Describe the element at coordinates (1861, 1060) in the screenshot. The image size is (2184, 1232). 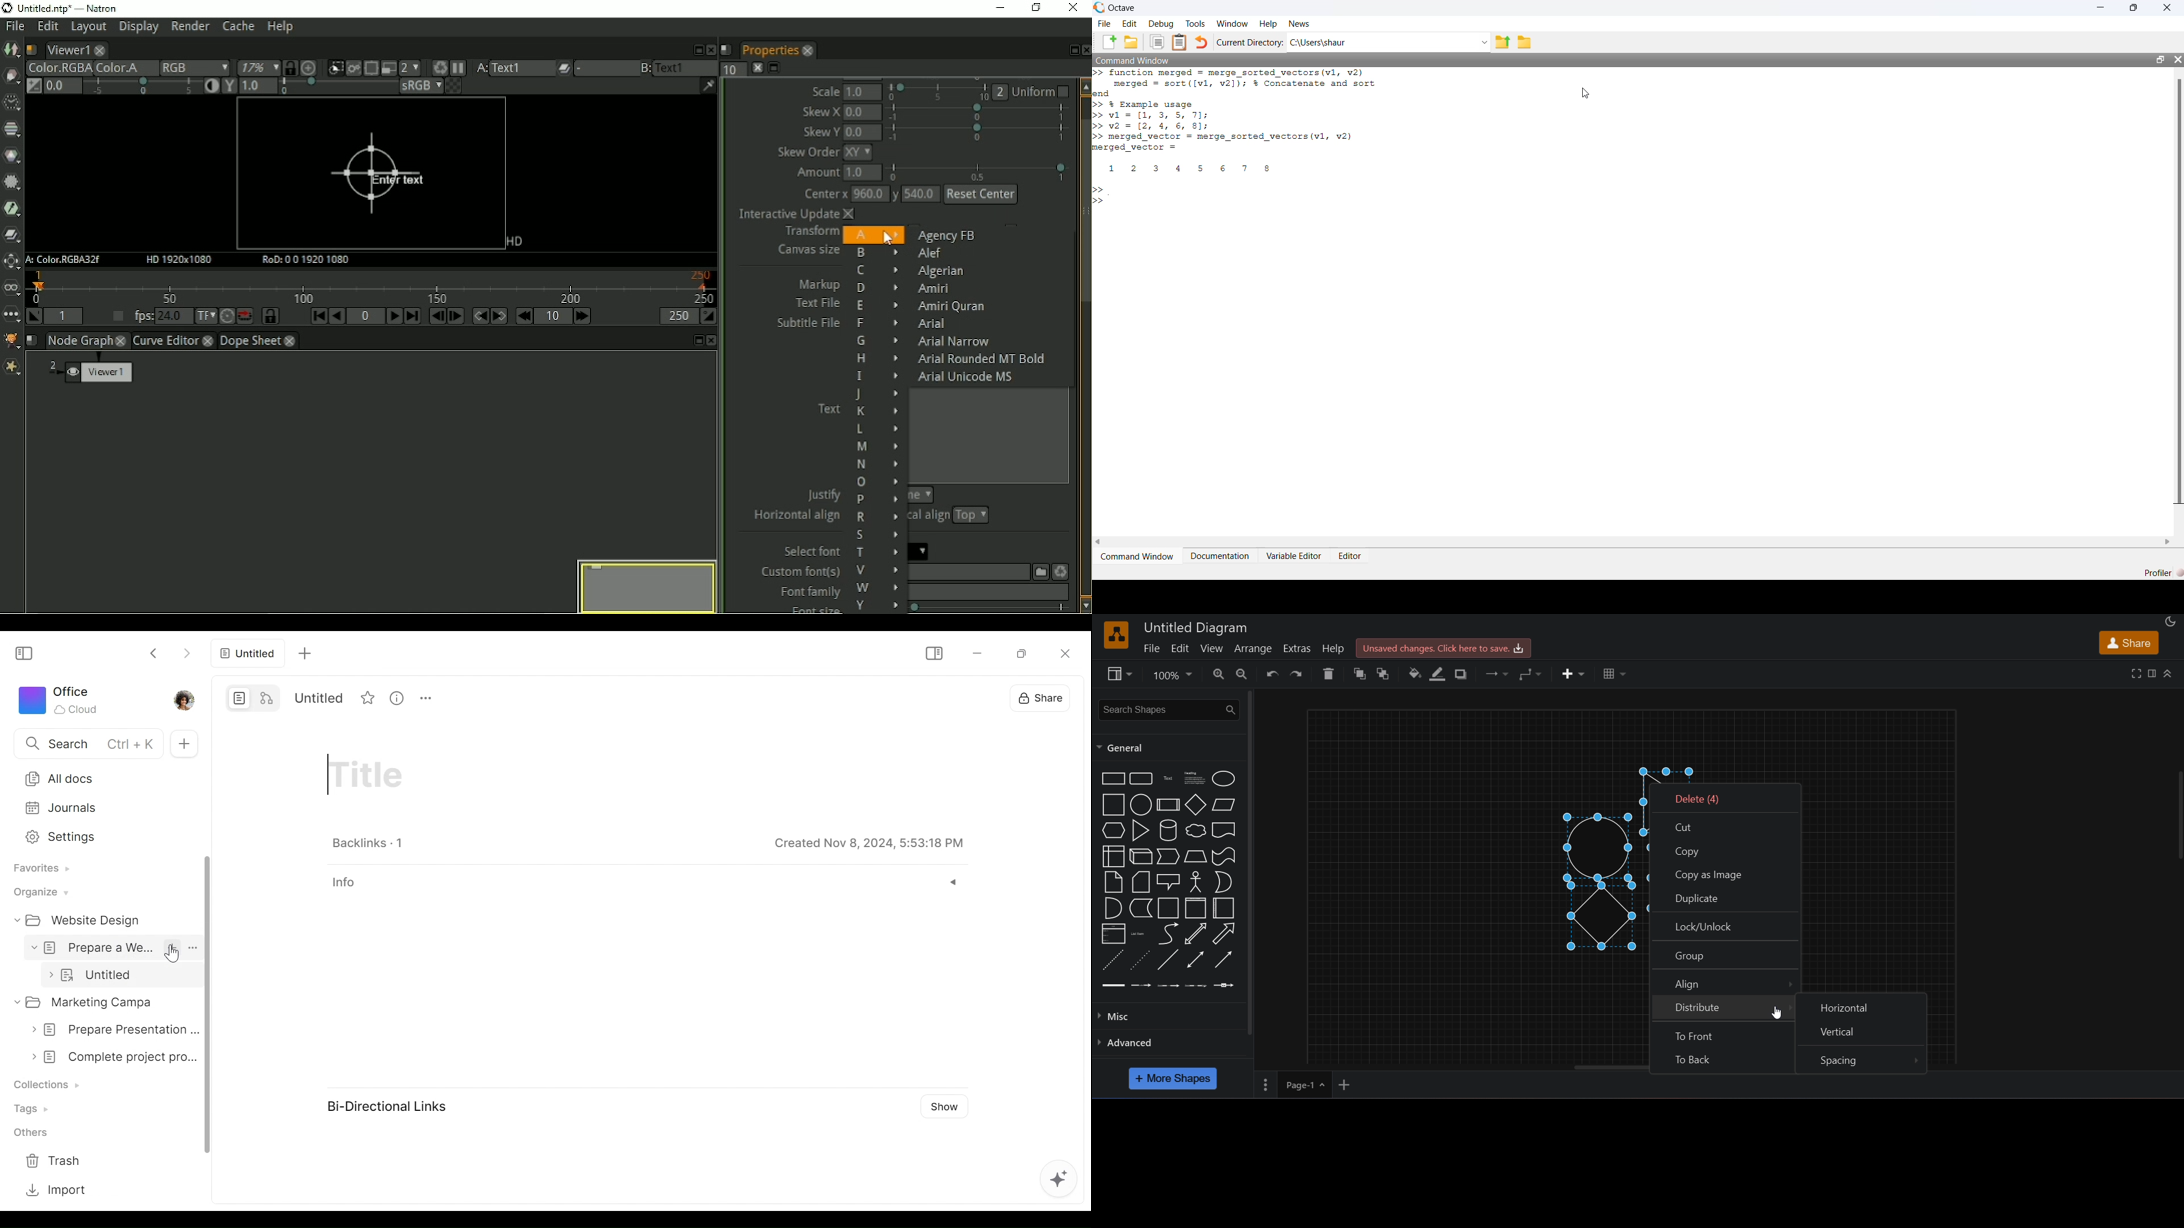
I see `spacing` at that location.